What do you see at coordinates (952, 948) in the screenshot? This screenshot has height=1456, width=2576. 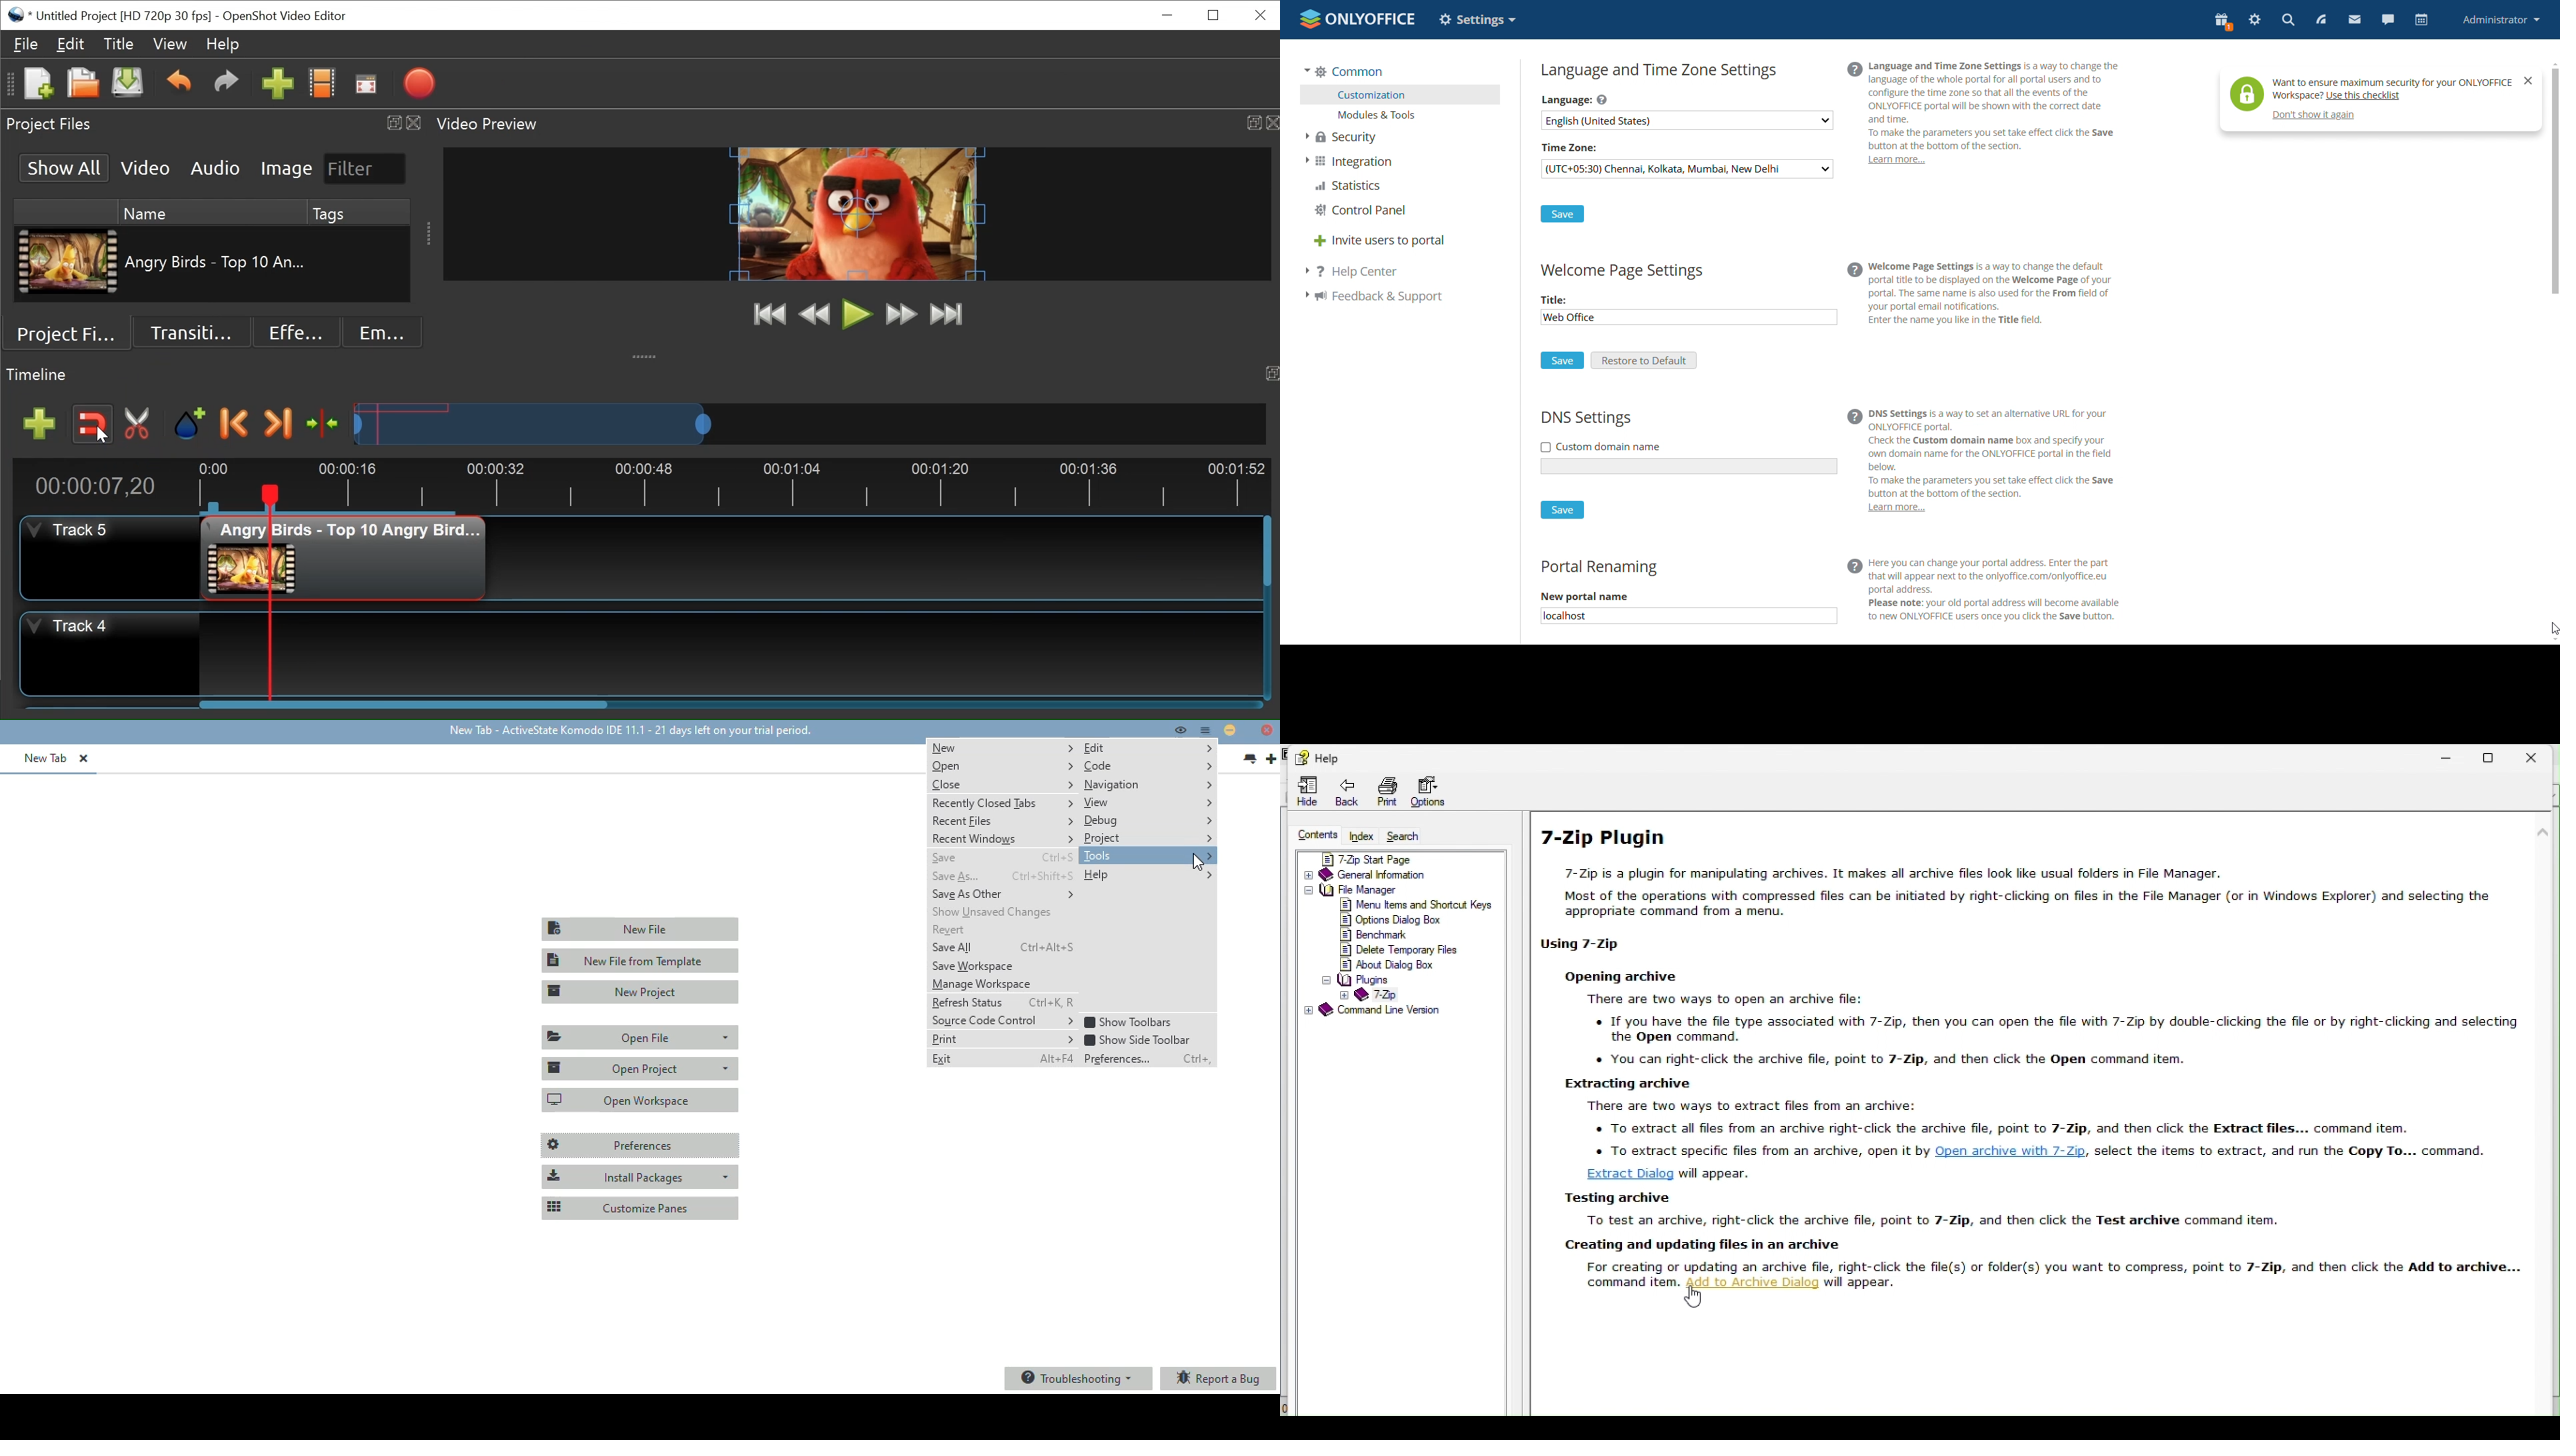 I see `save all` at bounding box center [952, 948].